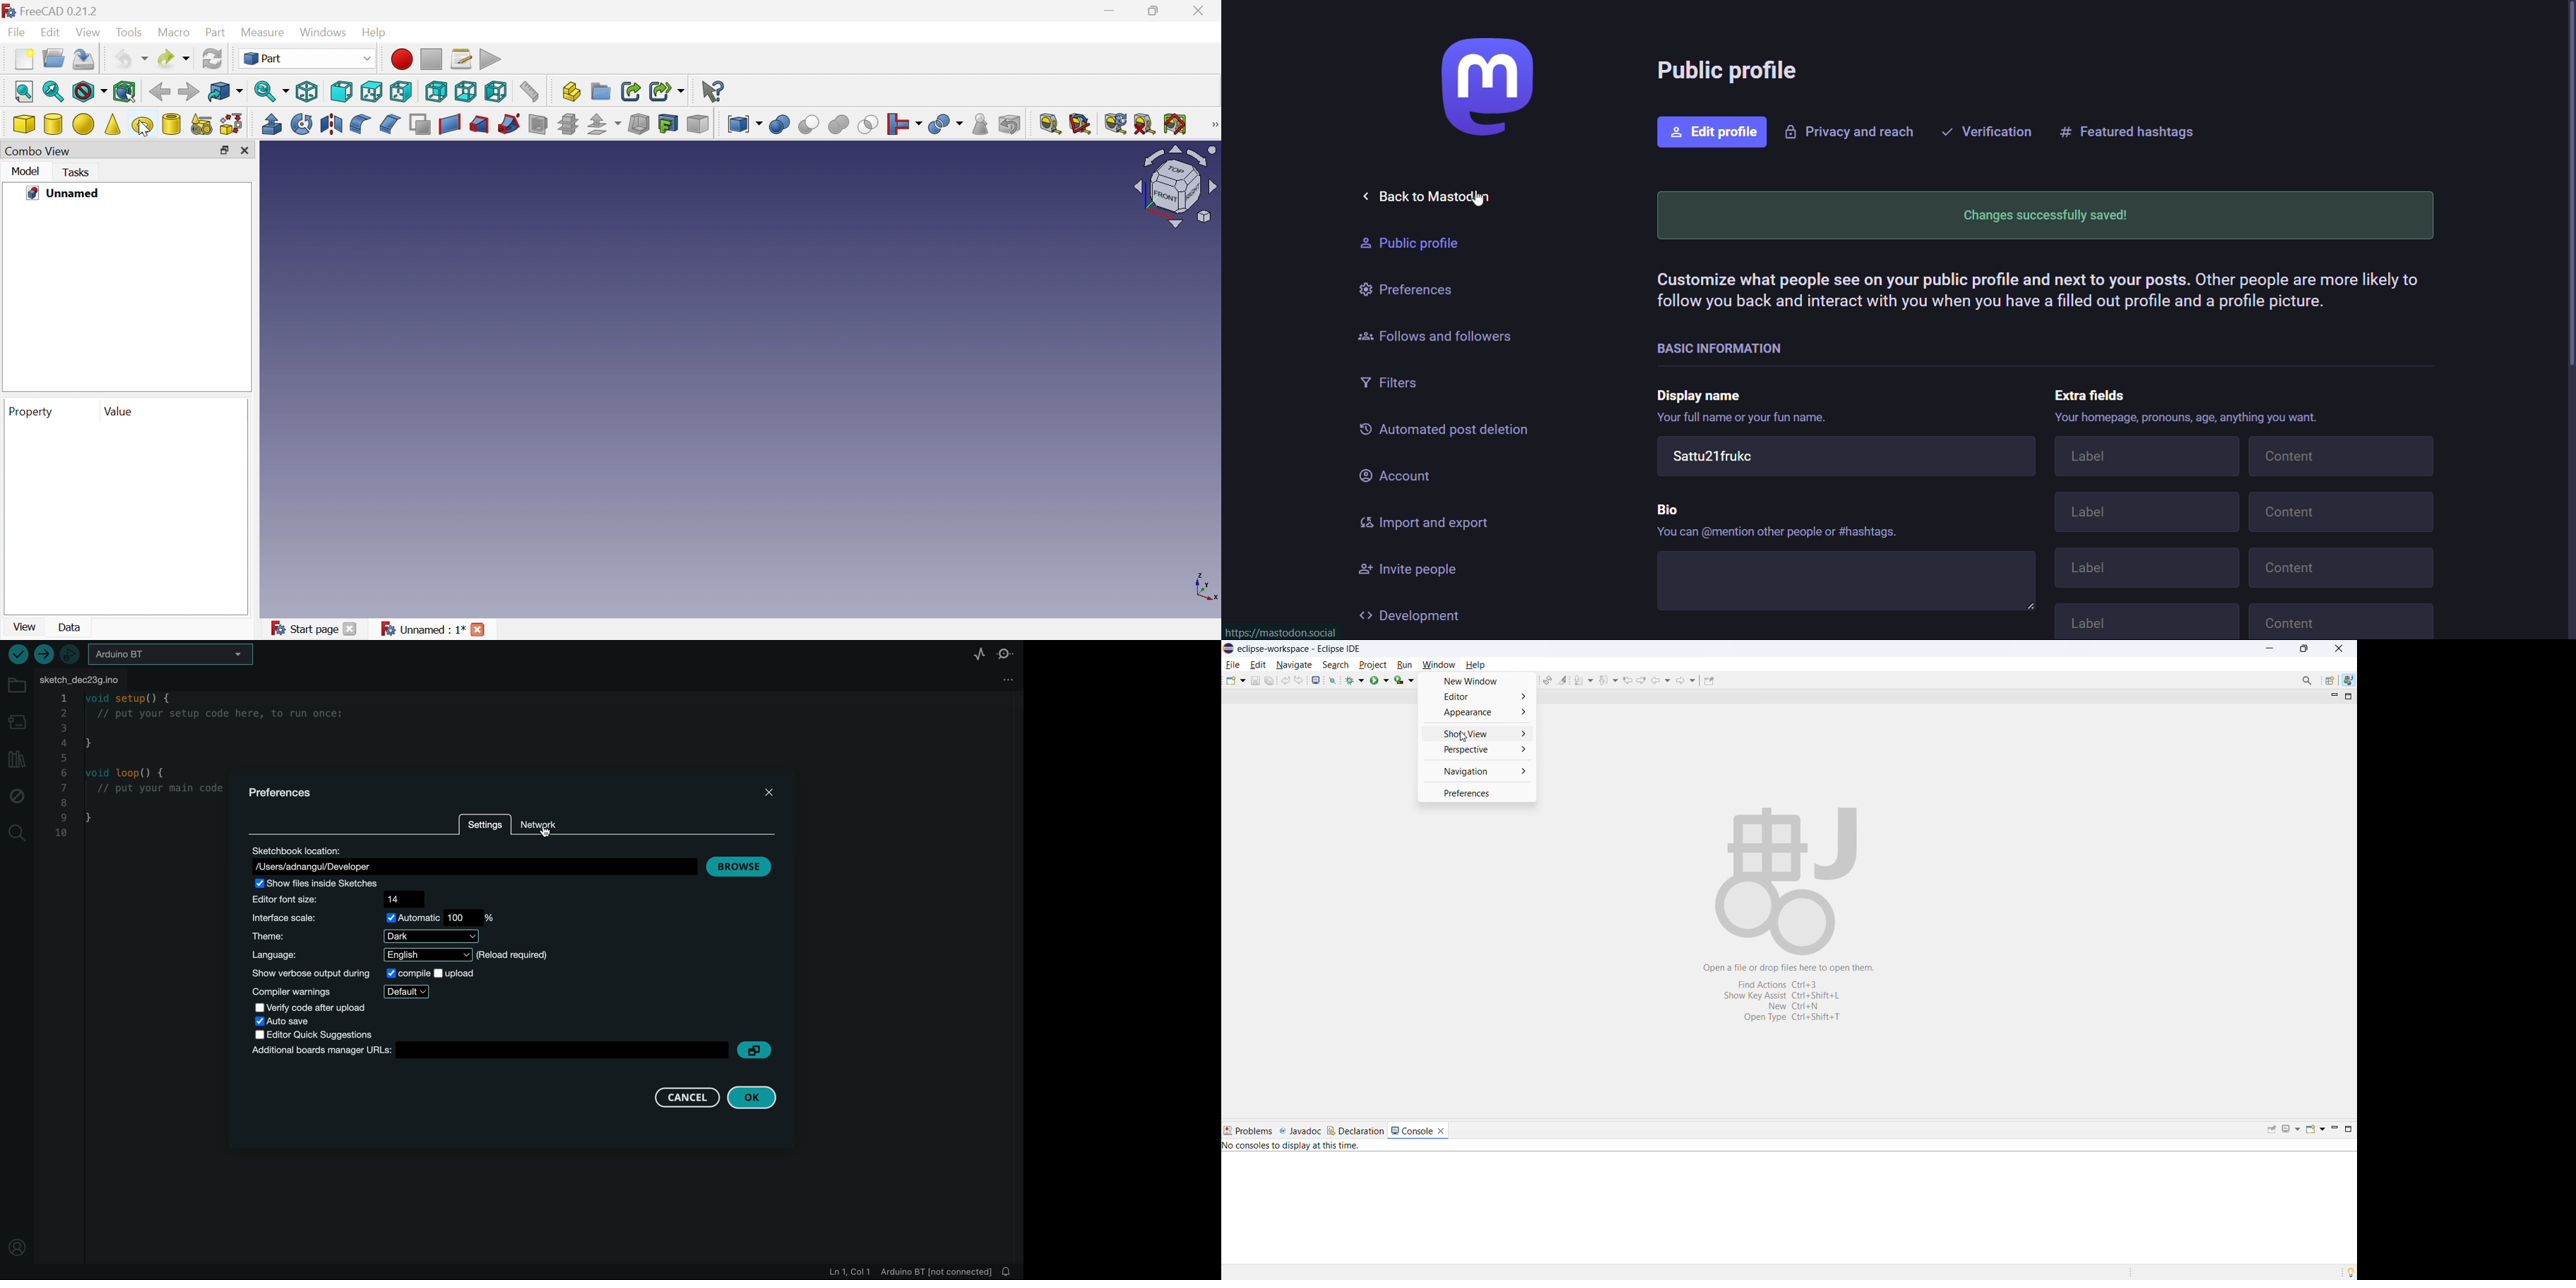 The image size is (2576, 1288). Describe the element at coordinates (263, 34) in the screenshot. I see `Measure` at that location.